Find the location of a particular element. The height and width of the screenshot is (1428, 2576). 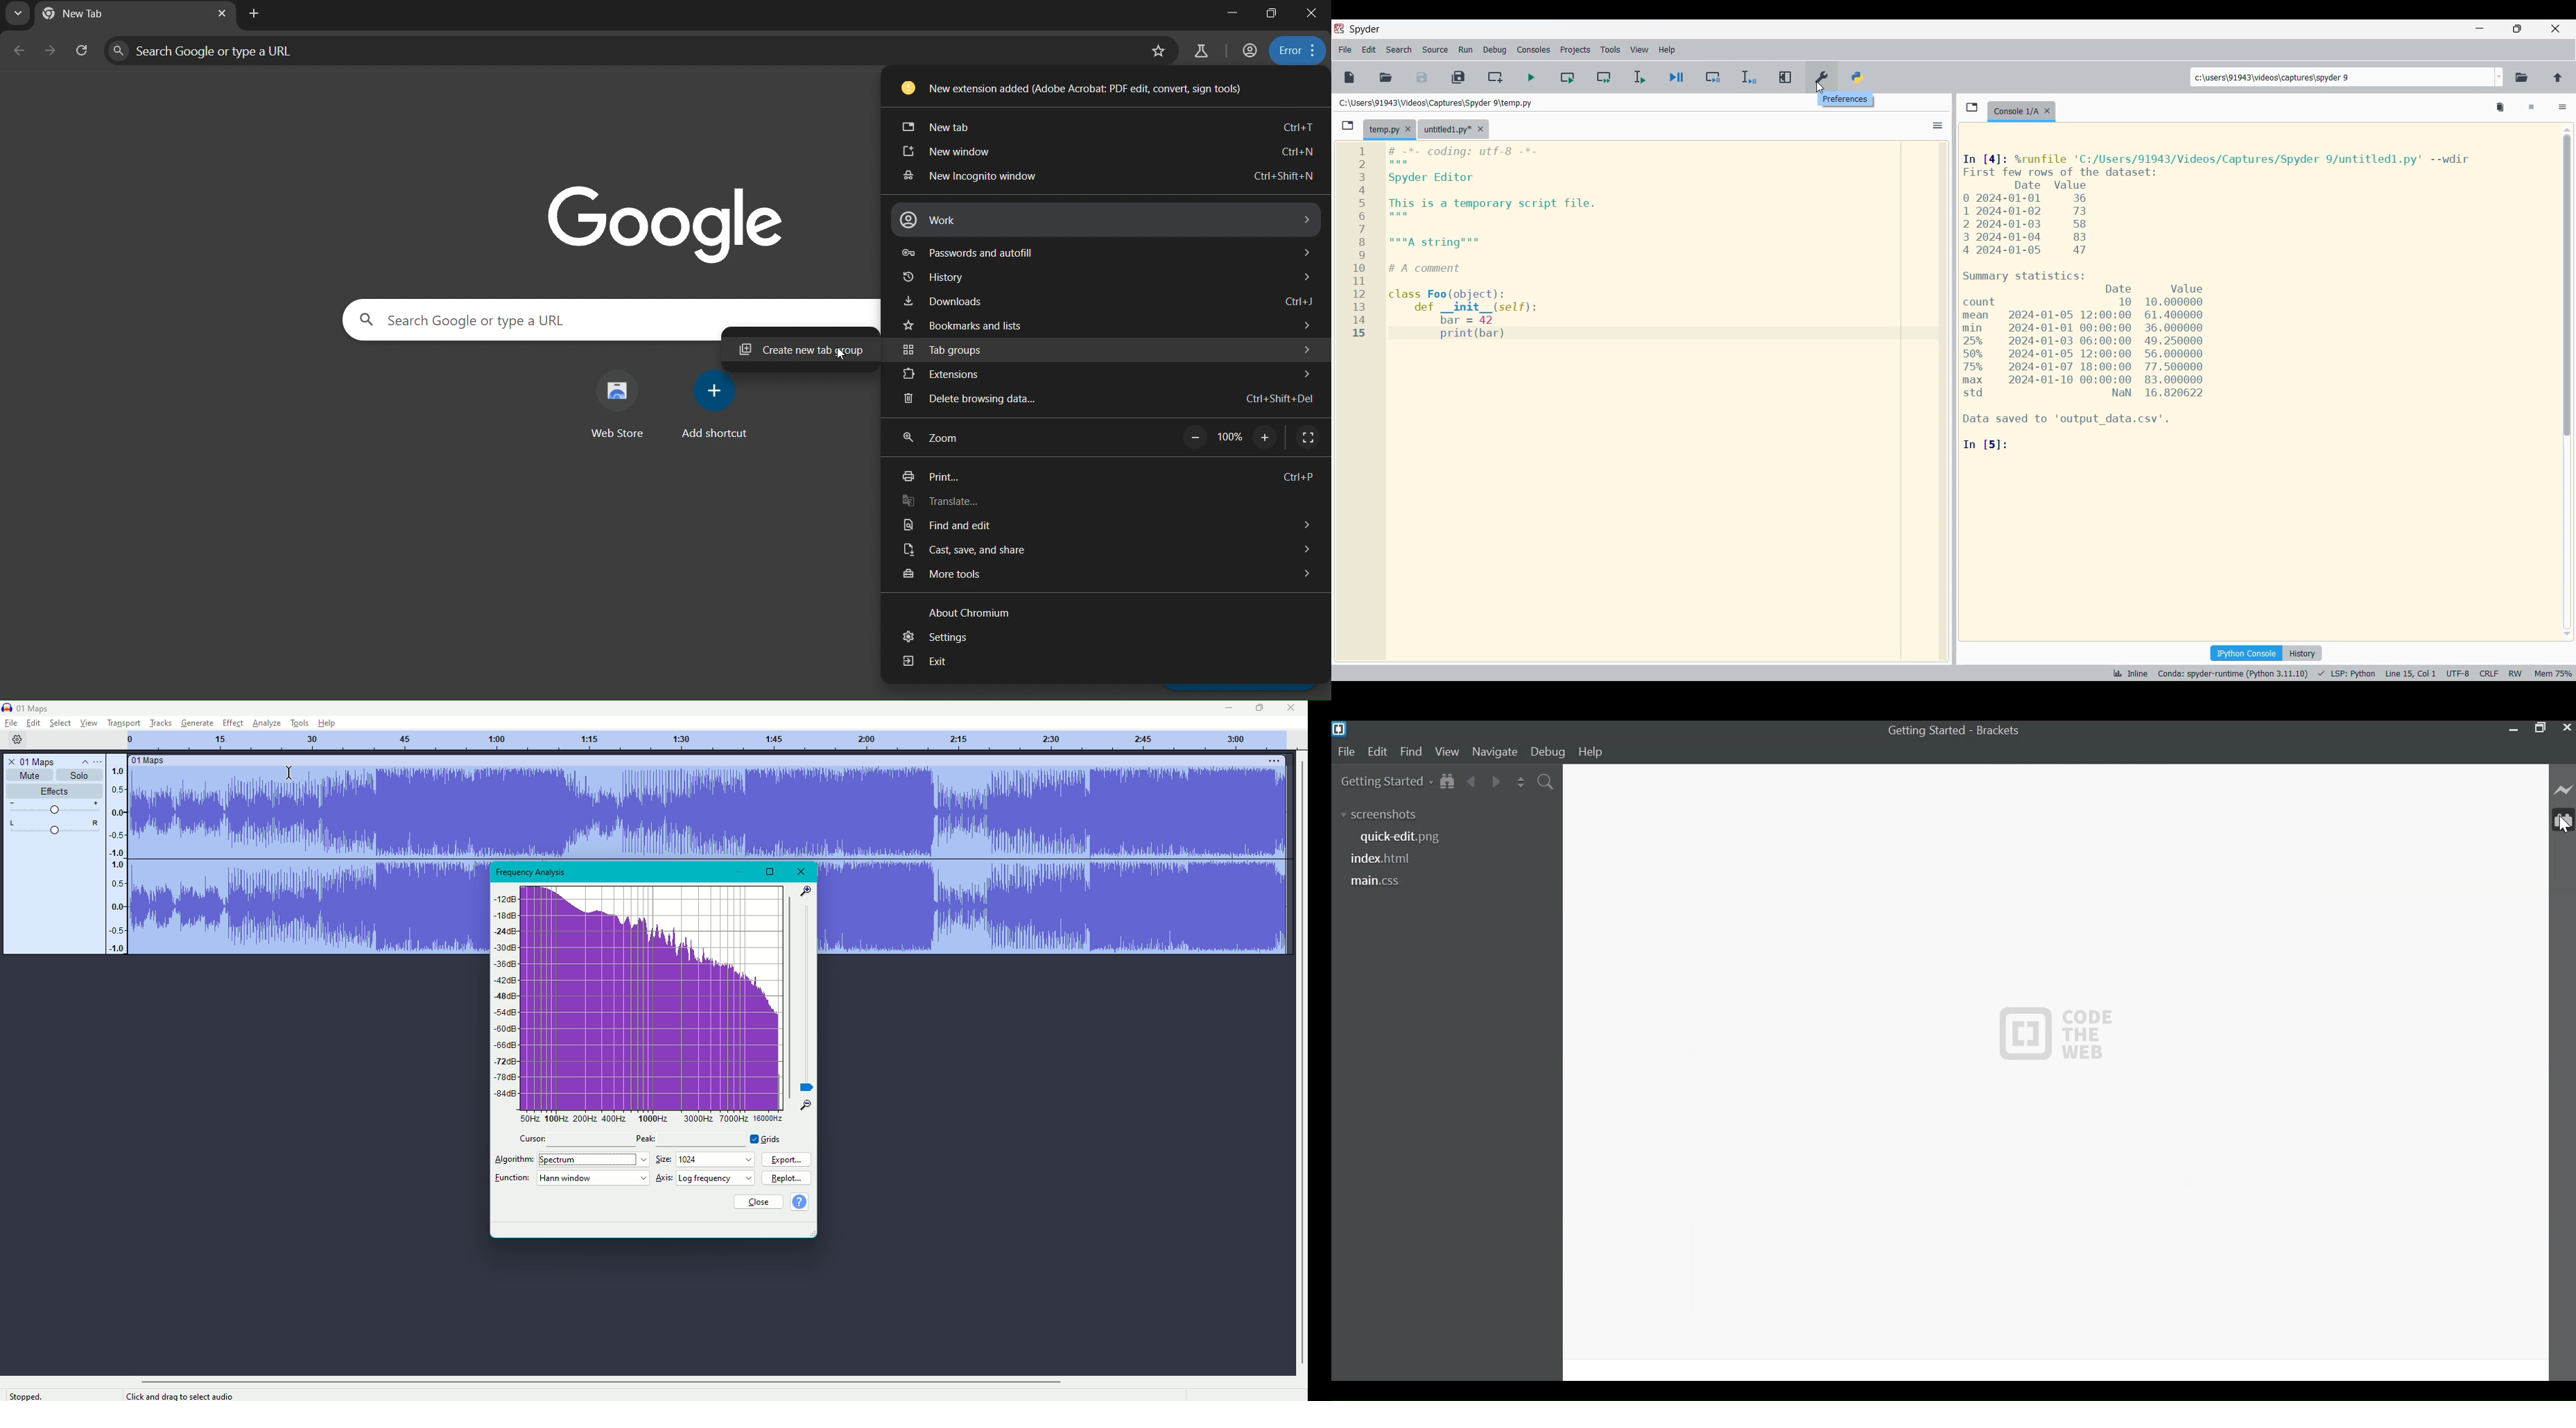

Run menu is located at coordinates (1466, 50).